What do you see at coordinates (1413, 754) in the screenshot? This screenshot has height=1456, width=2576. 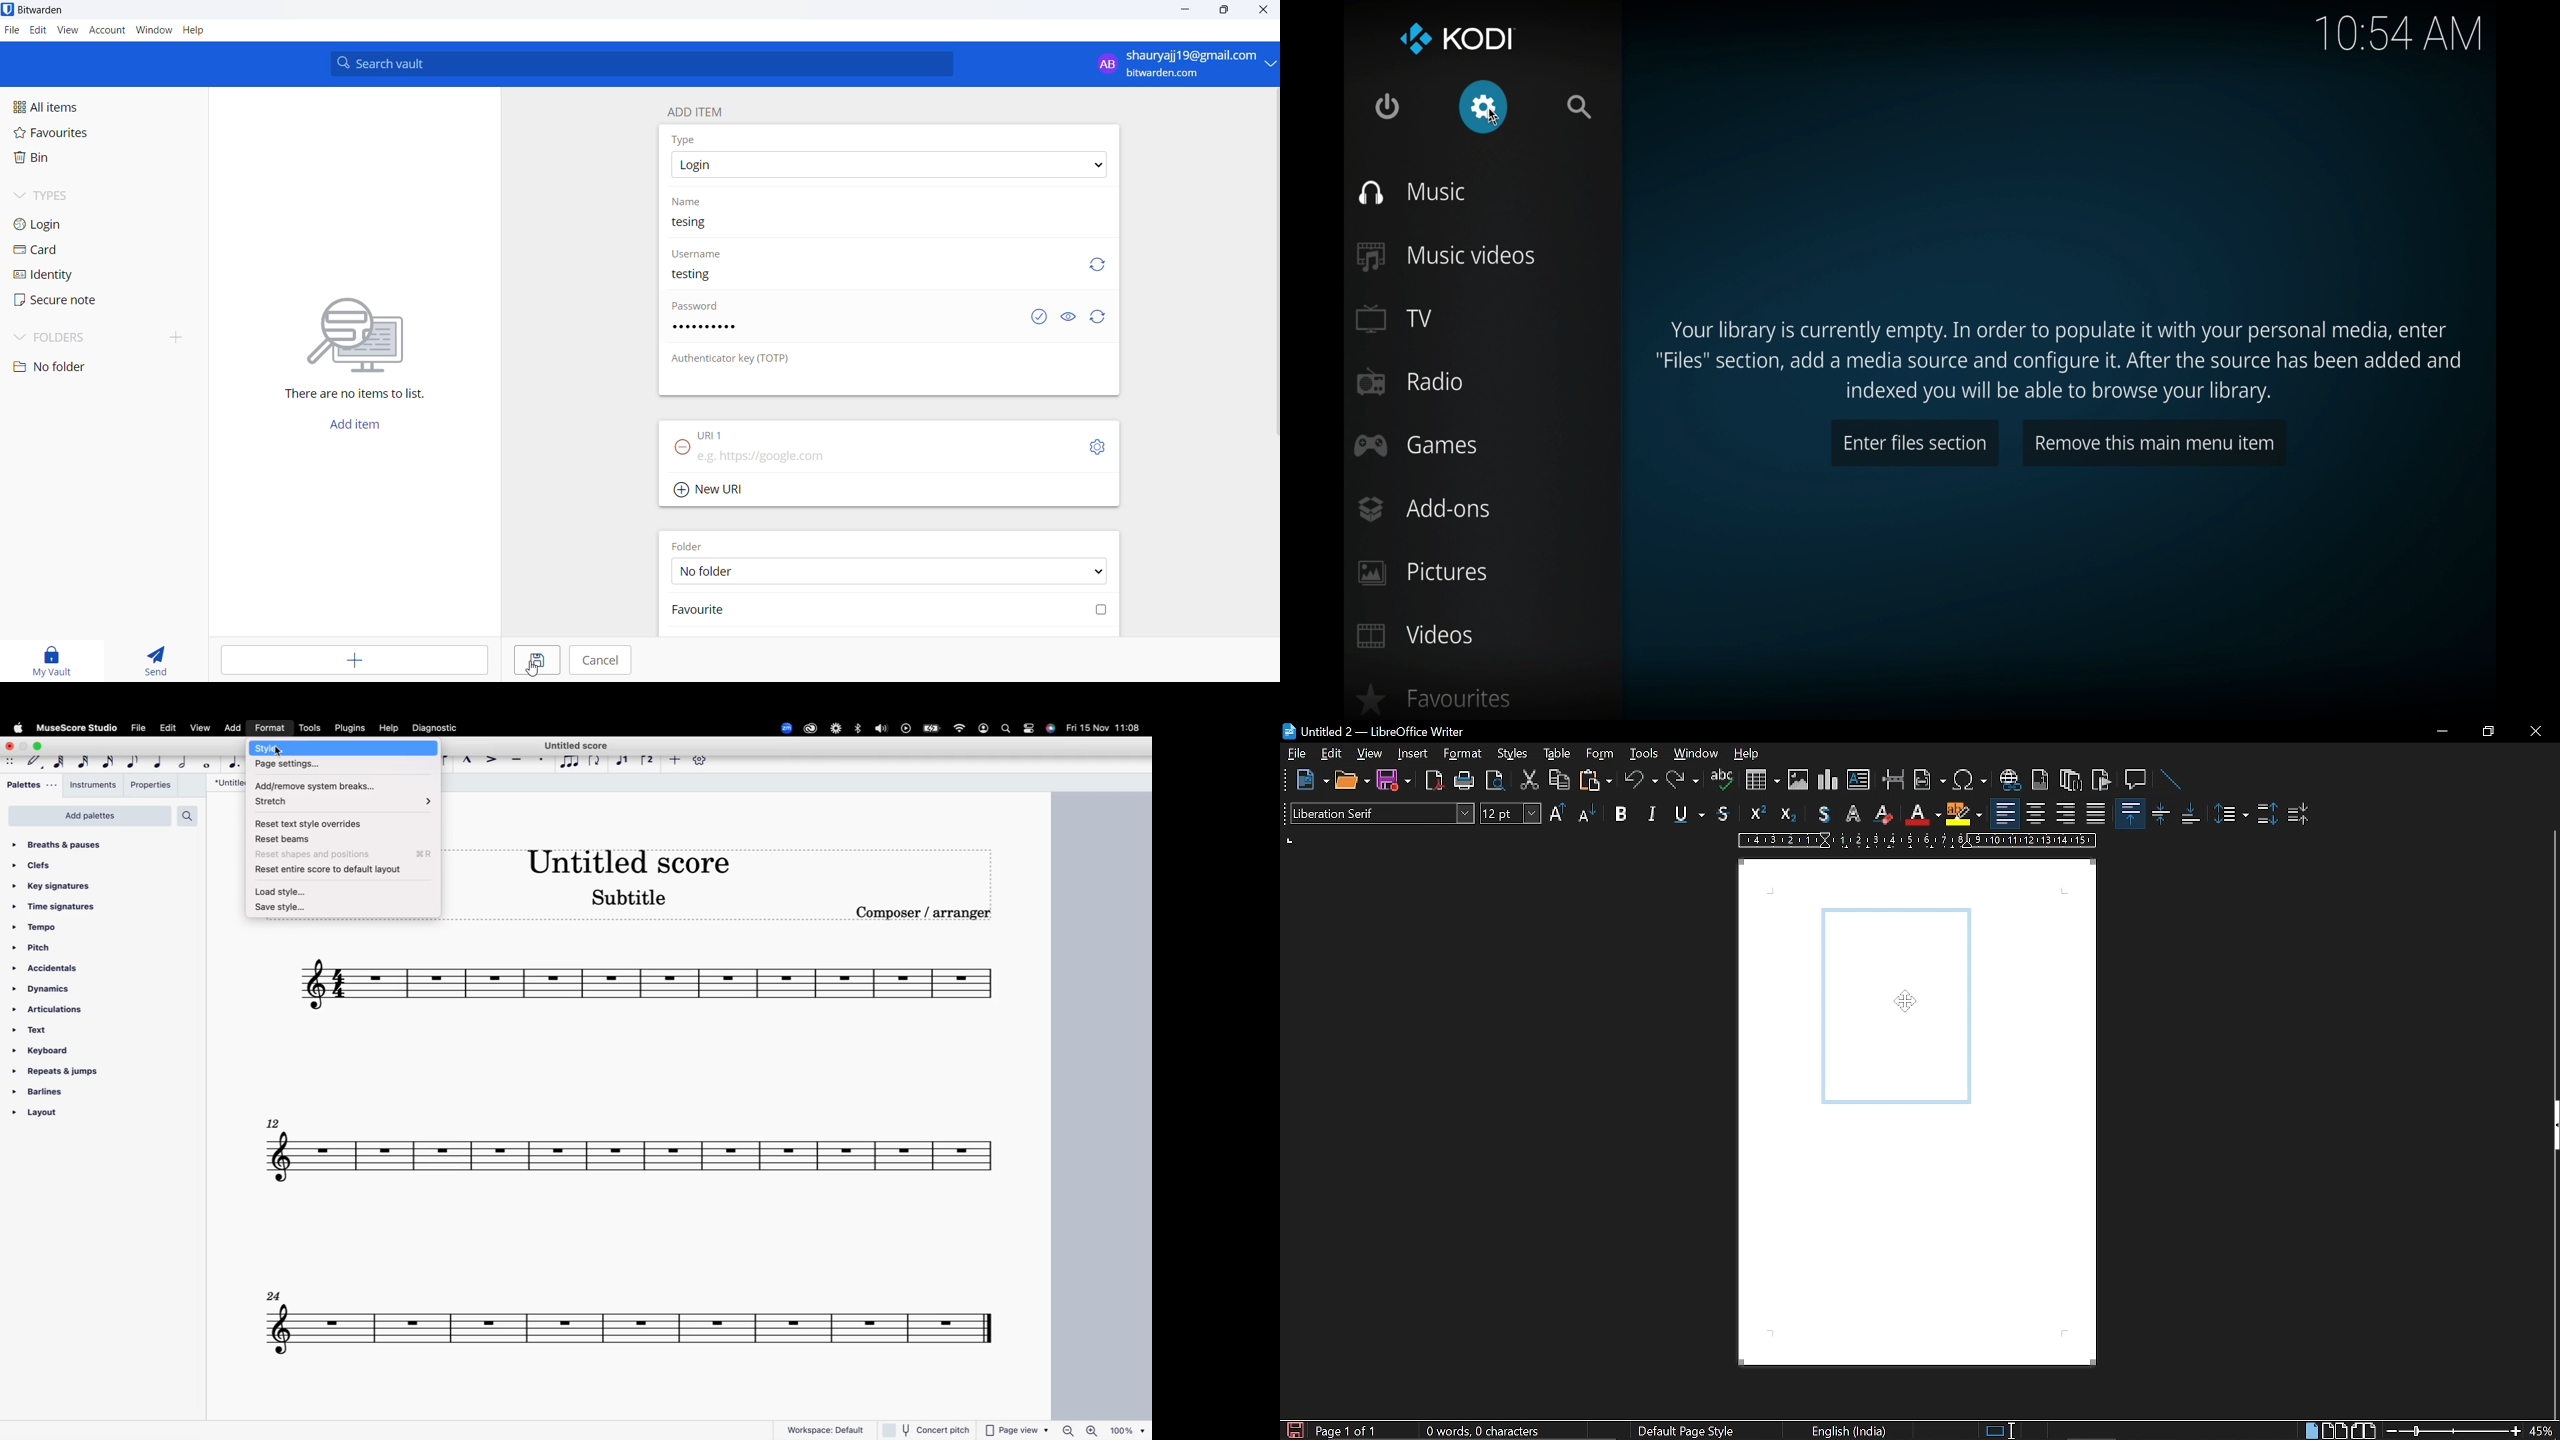 I see `insert` at bounding box center [1413, 754].